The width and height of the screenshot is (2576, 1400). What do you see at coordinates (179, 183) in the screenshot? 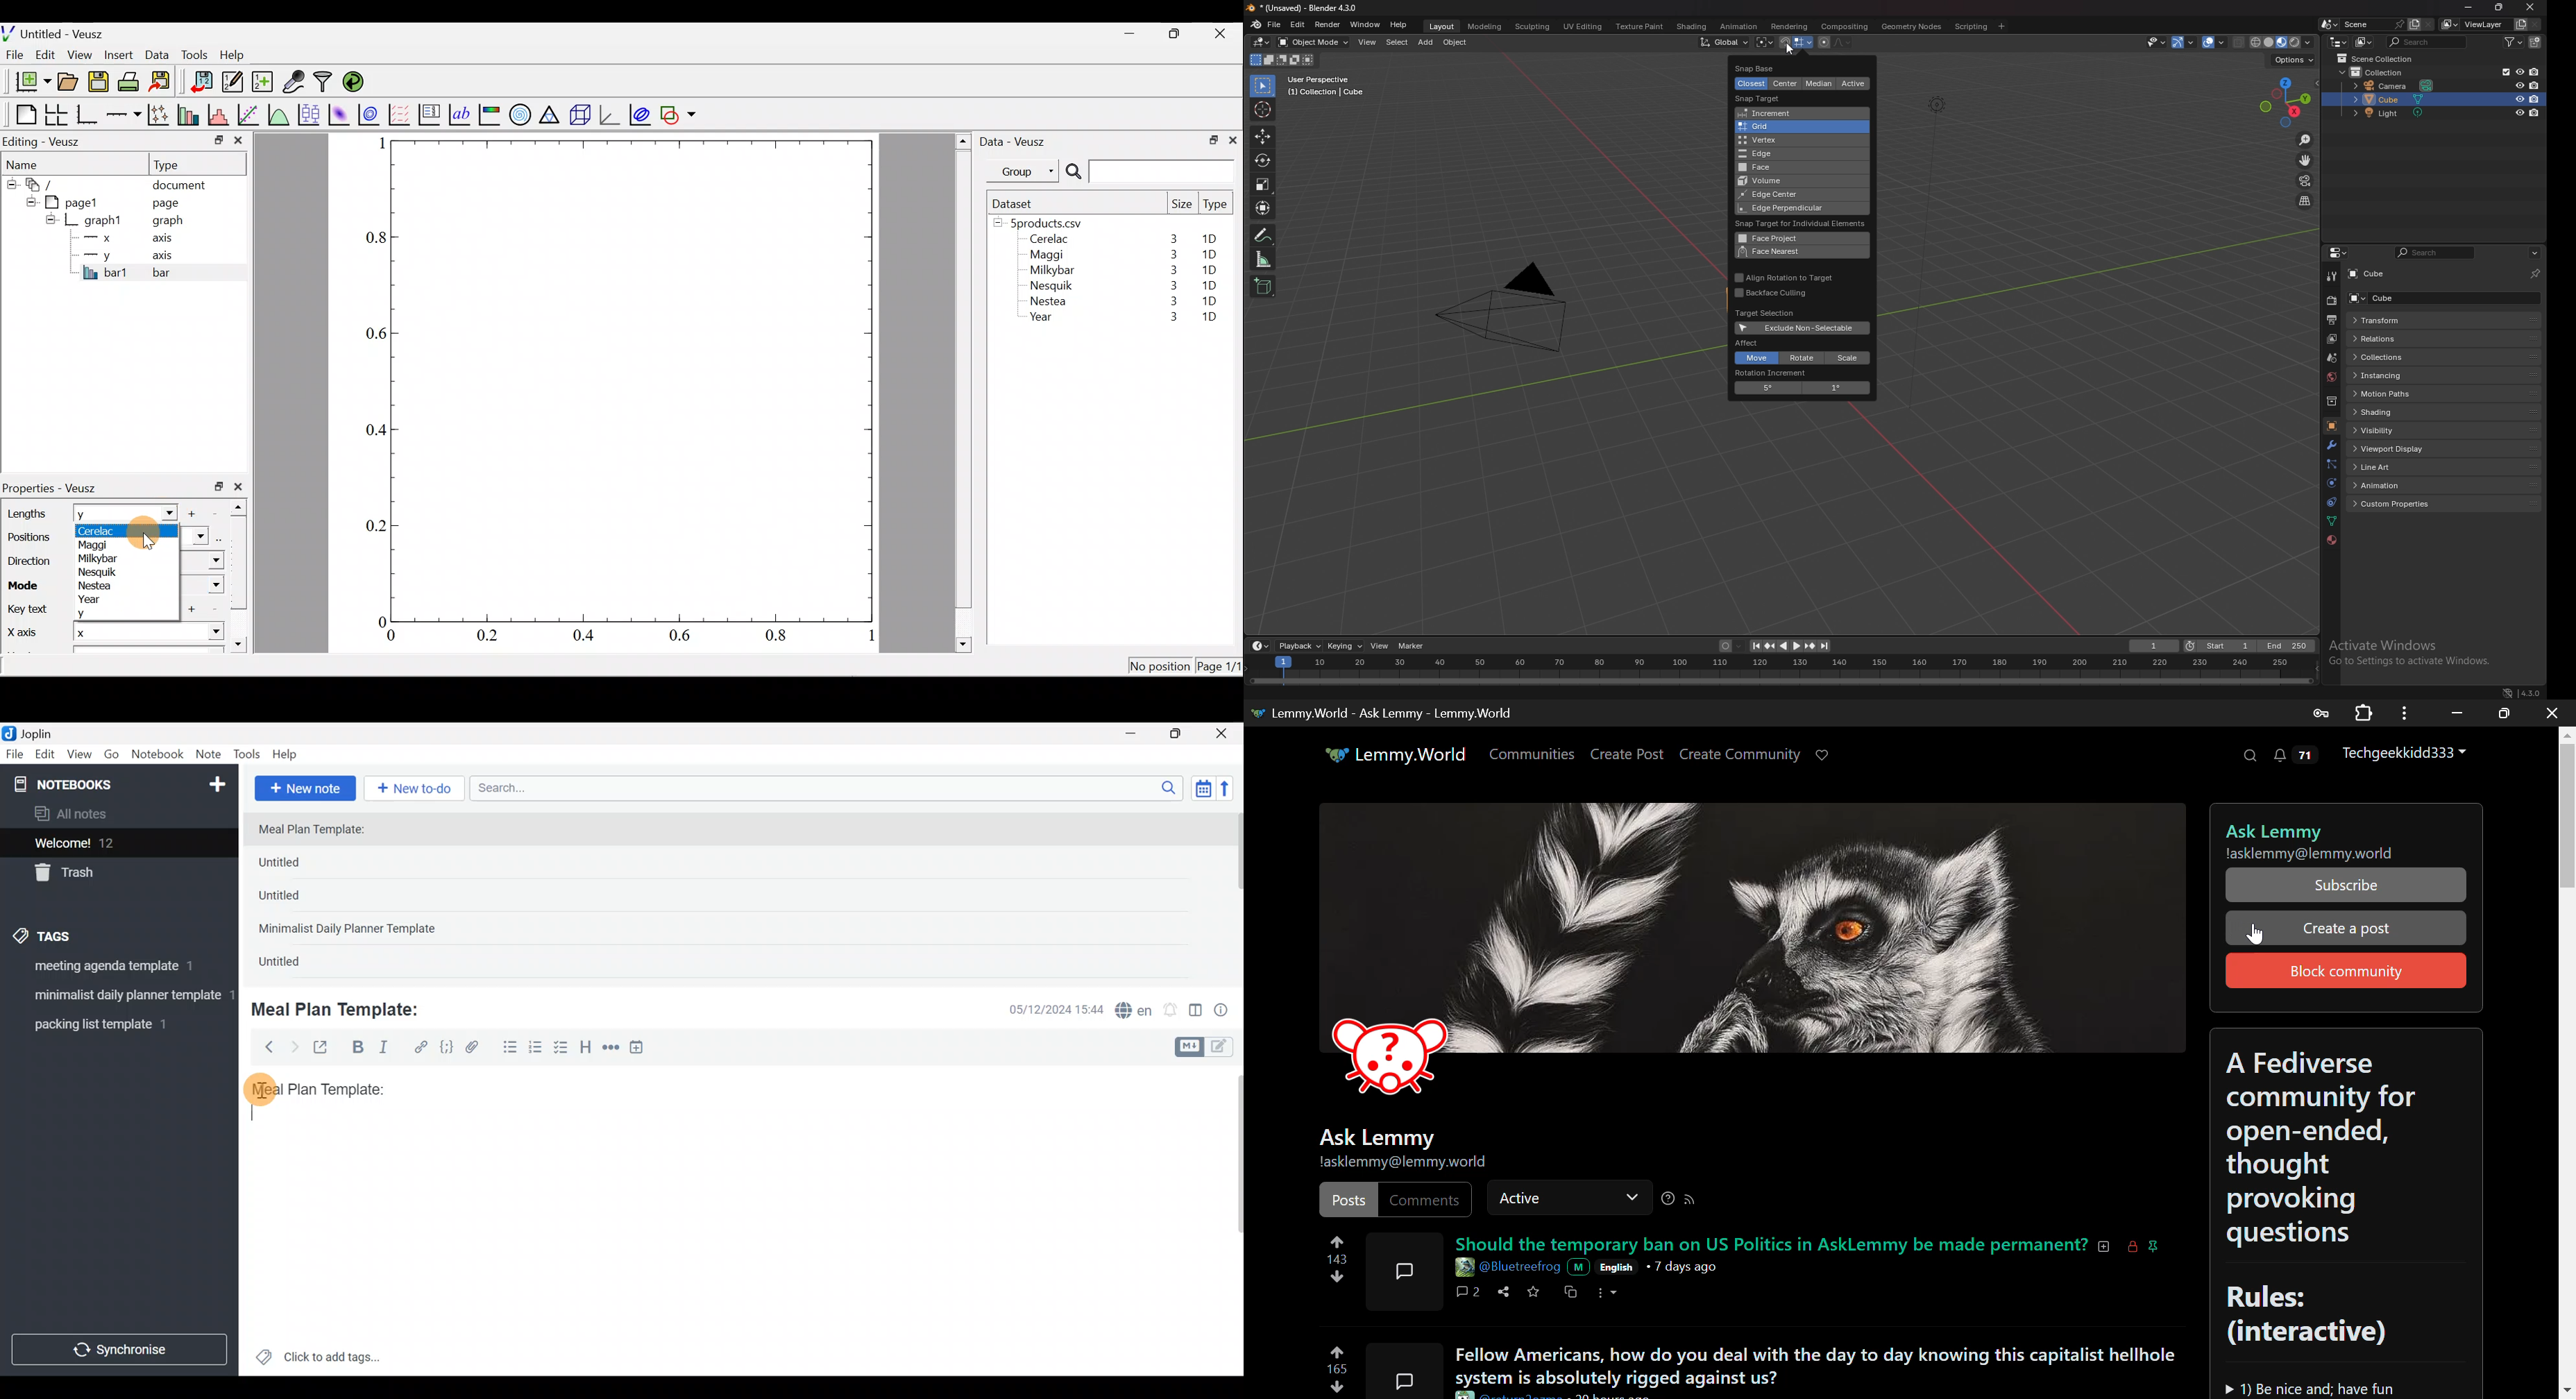
I see `document` at bounding box center [179, 183].